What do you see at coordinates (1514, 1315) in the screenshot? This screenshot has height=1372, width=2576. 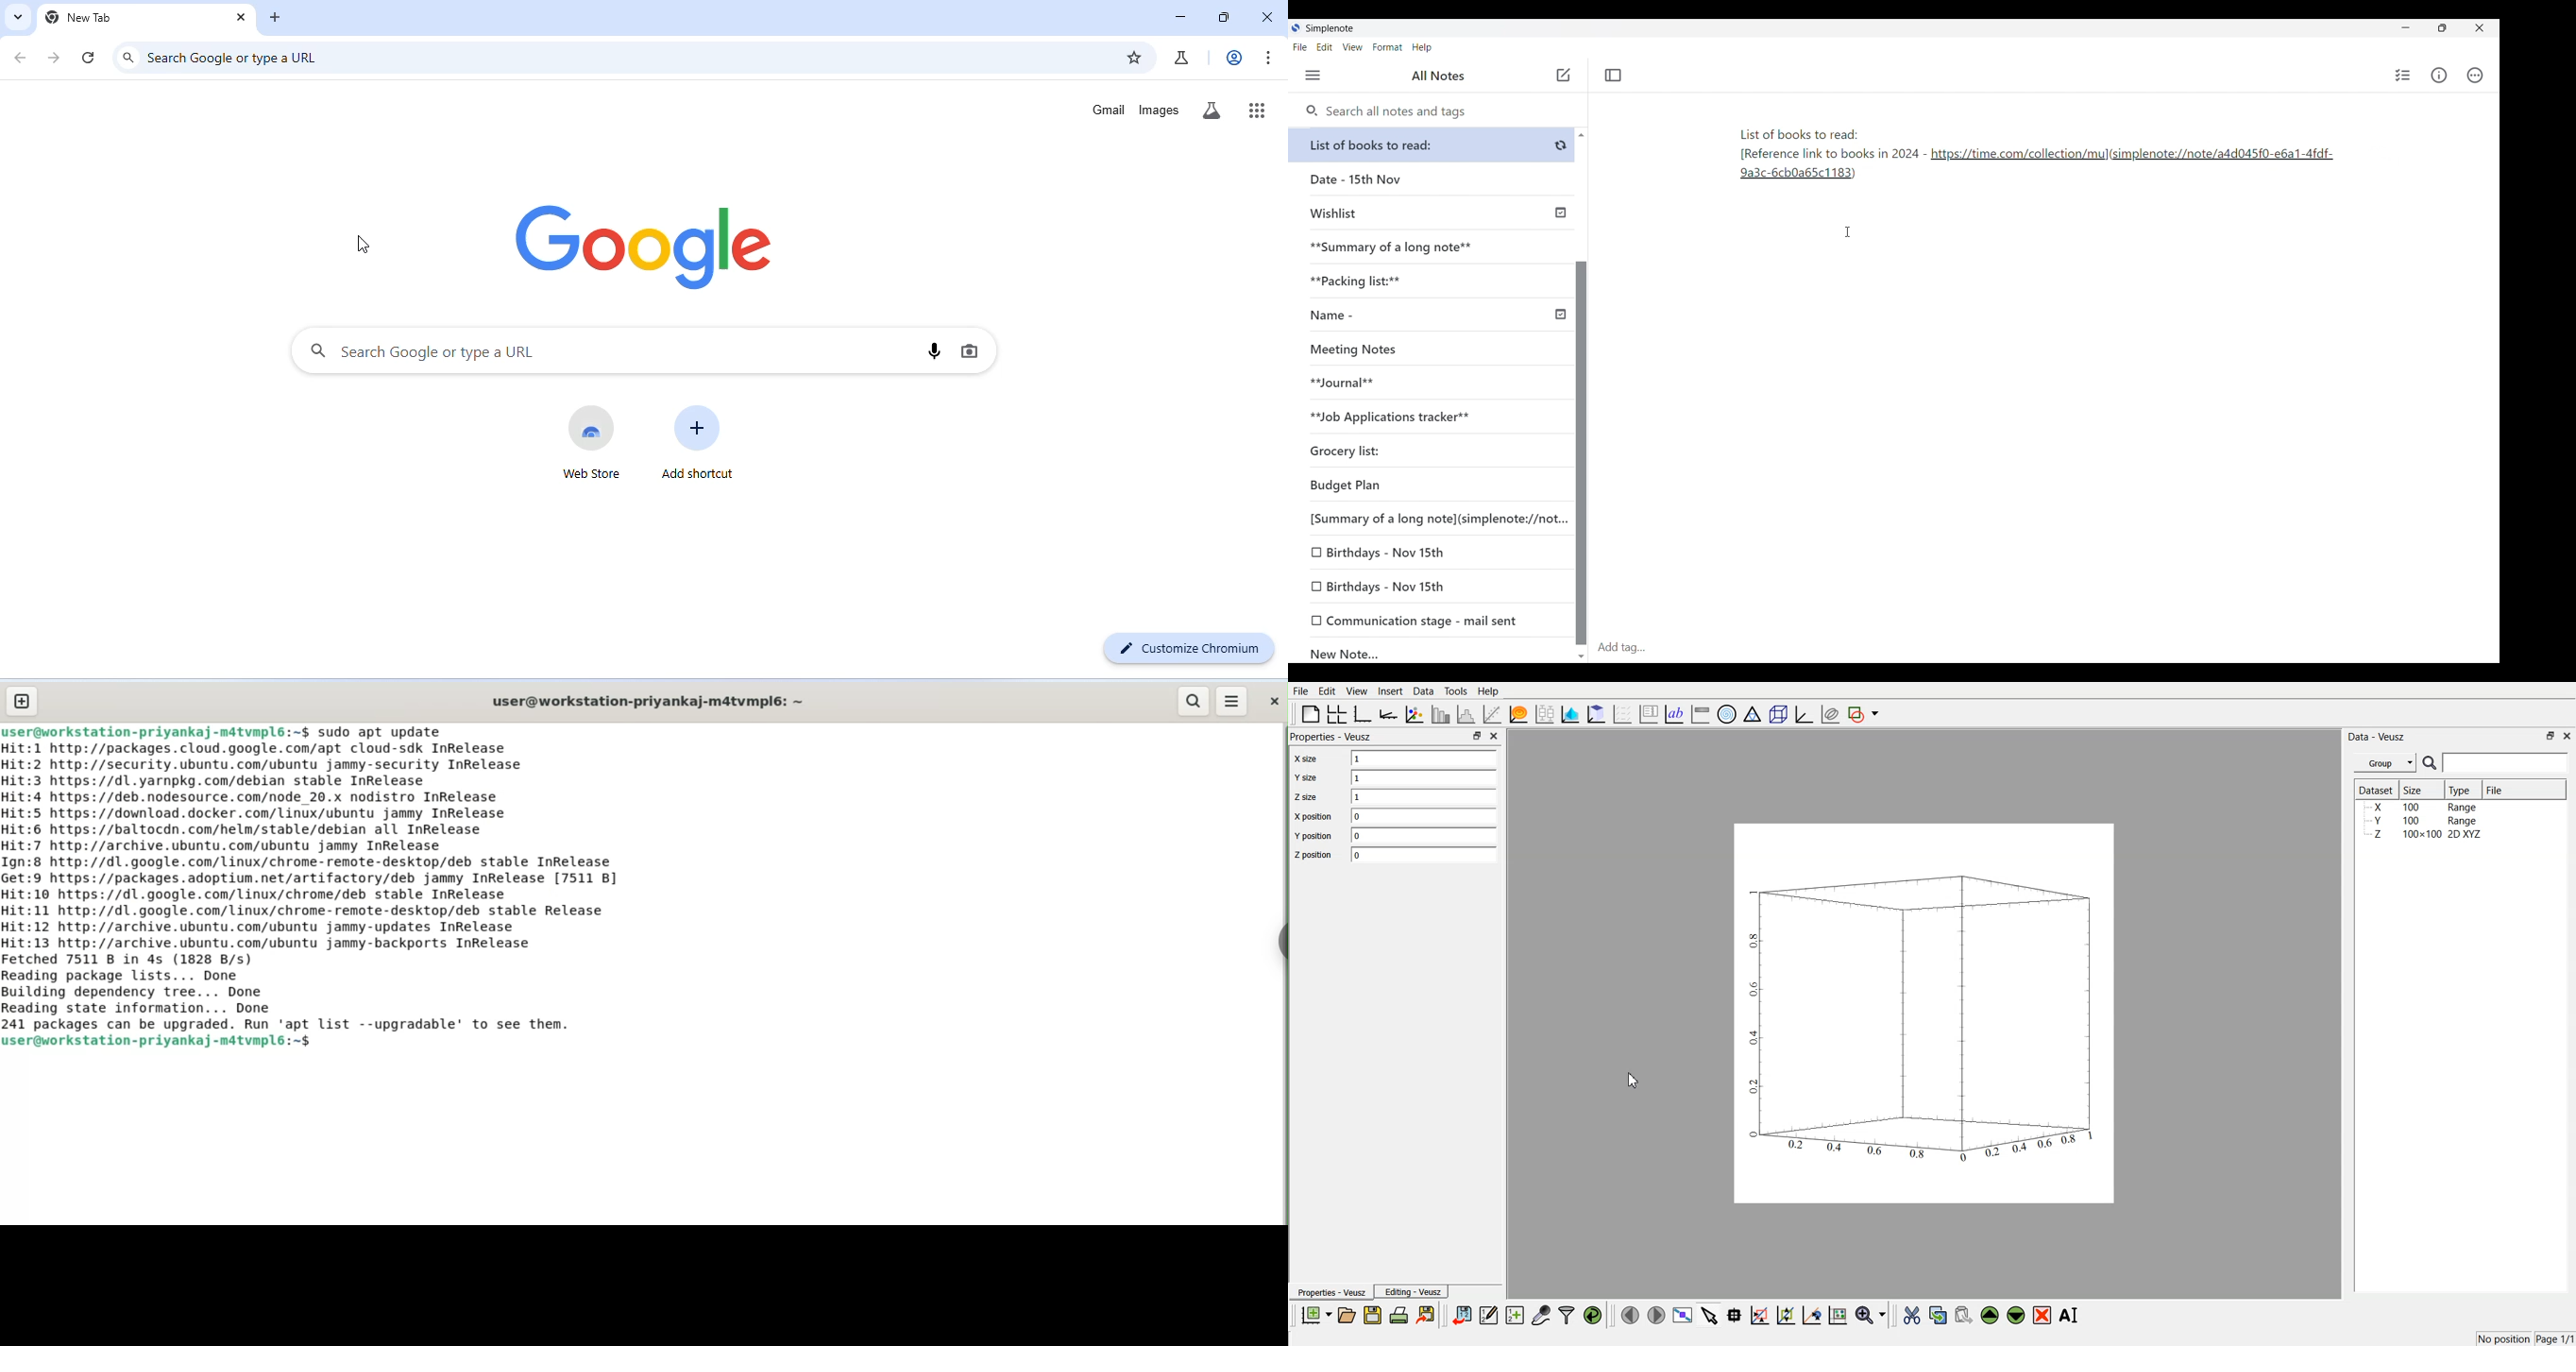 I see `Create new dataset for ranging` at bounding box center [1514, 1315].